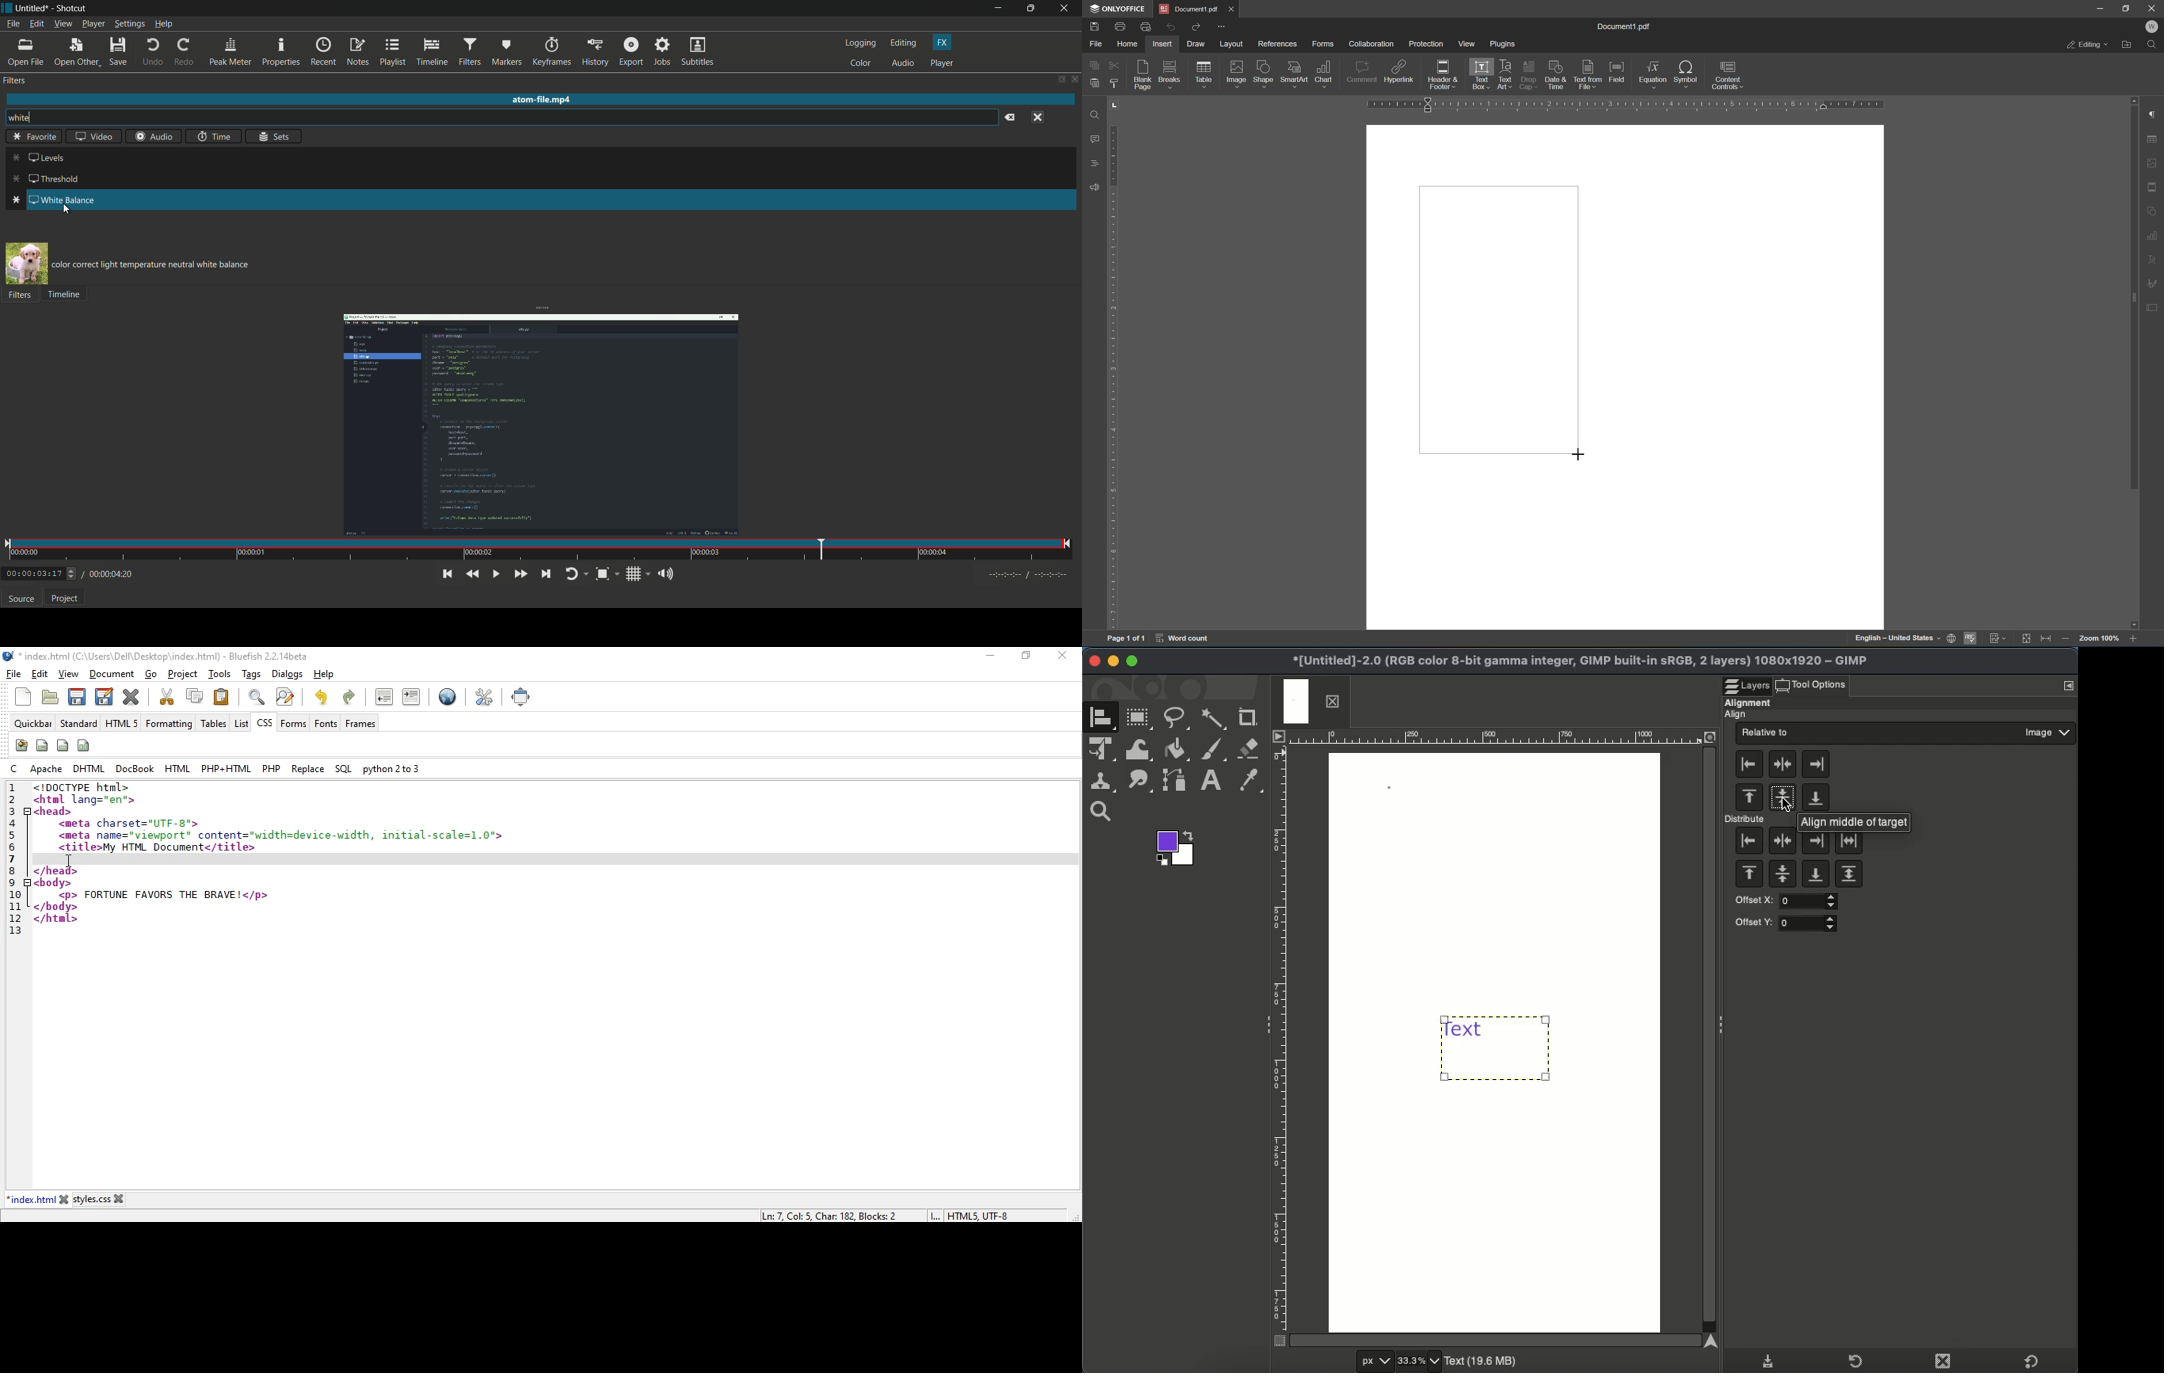 The width and height of the screenshot is (2184, 1400). What do you see at coordinates (85, 745) in the screenshot?
I see `columns` at bounding box center [85, 745].